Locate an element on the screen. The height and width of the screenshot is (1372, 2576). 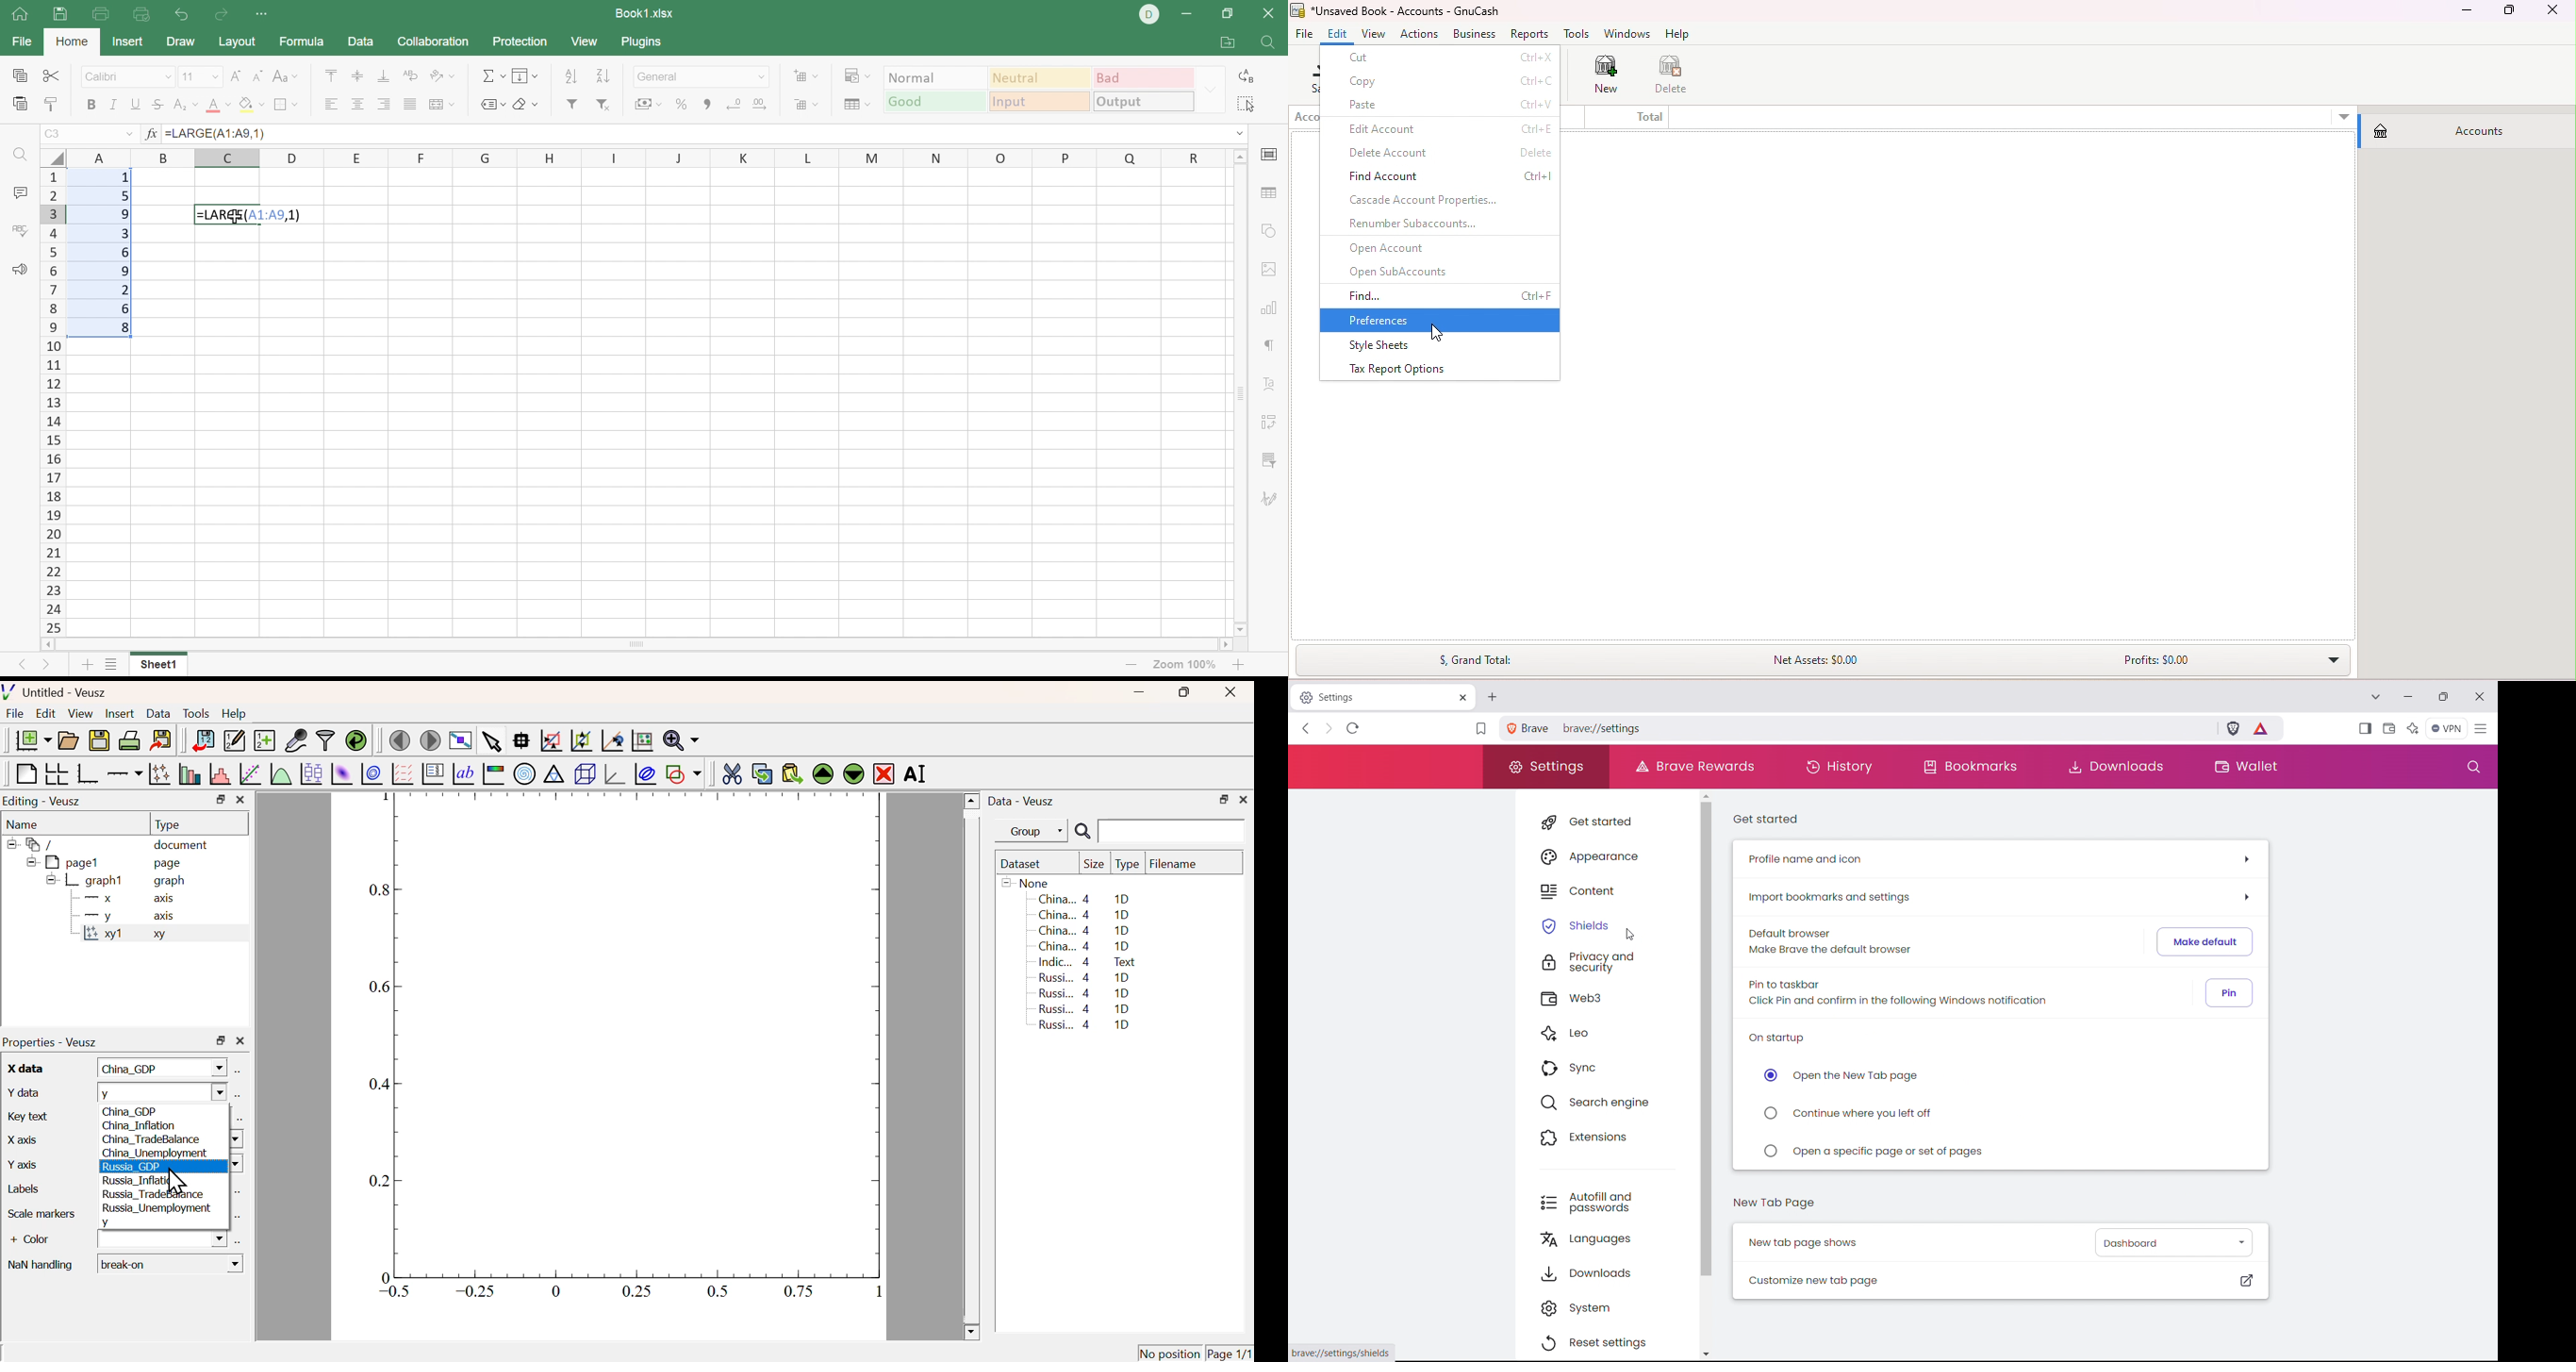
Protection is located at coordinates (519, 40).